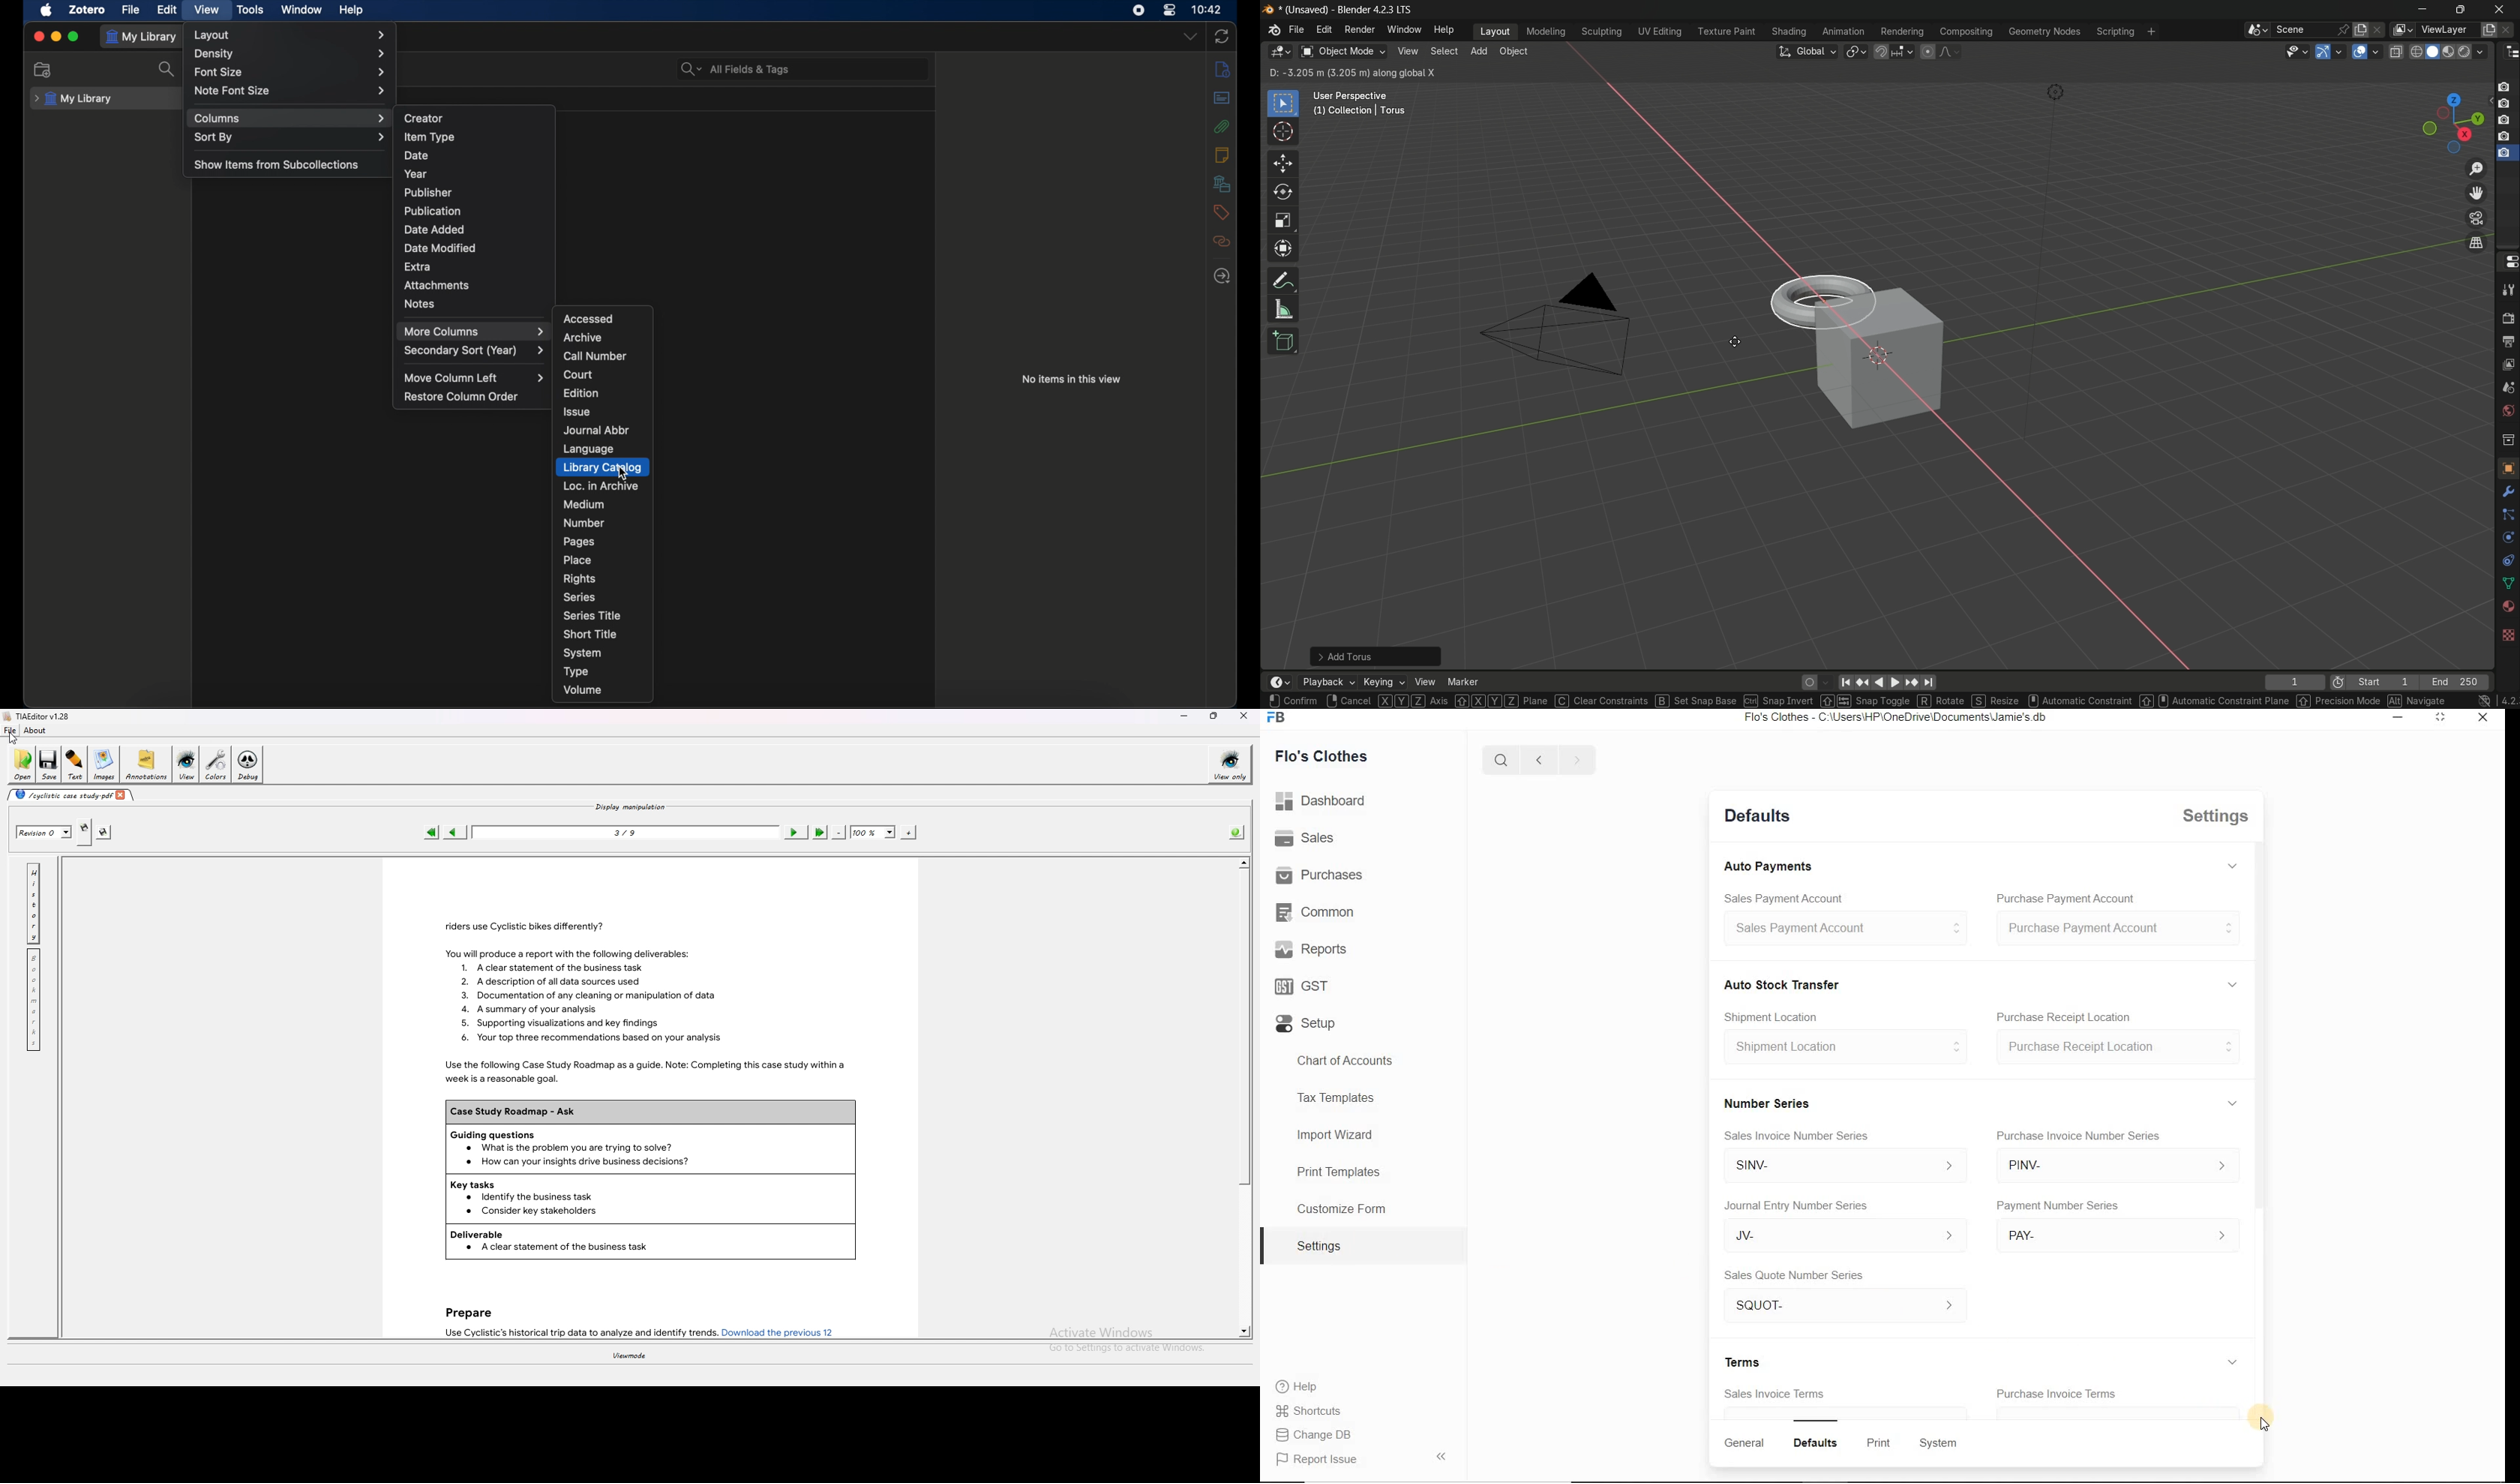 Image resolution: width=2520 pixels, height=1484 pixels. I want to click on move the view, so click(2475, 194).